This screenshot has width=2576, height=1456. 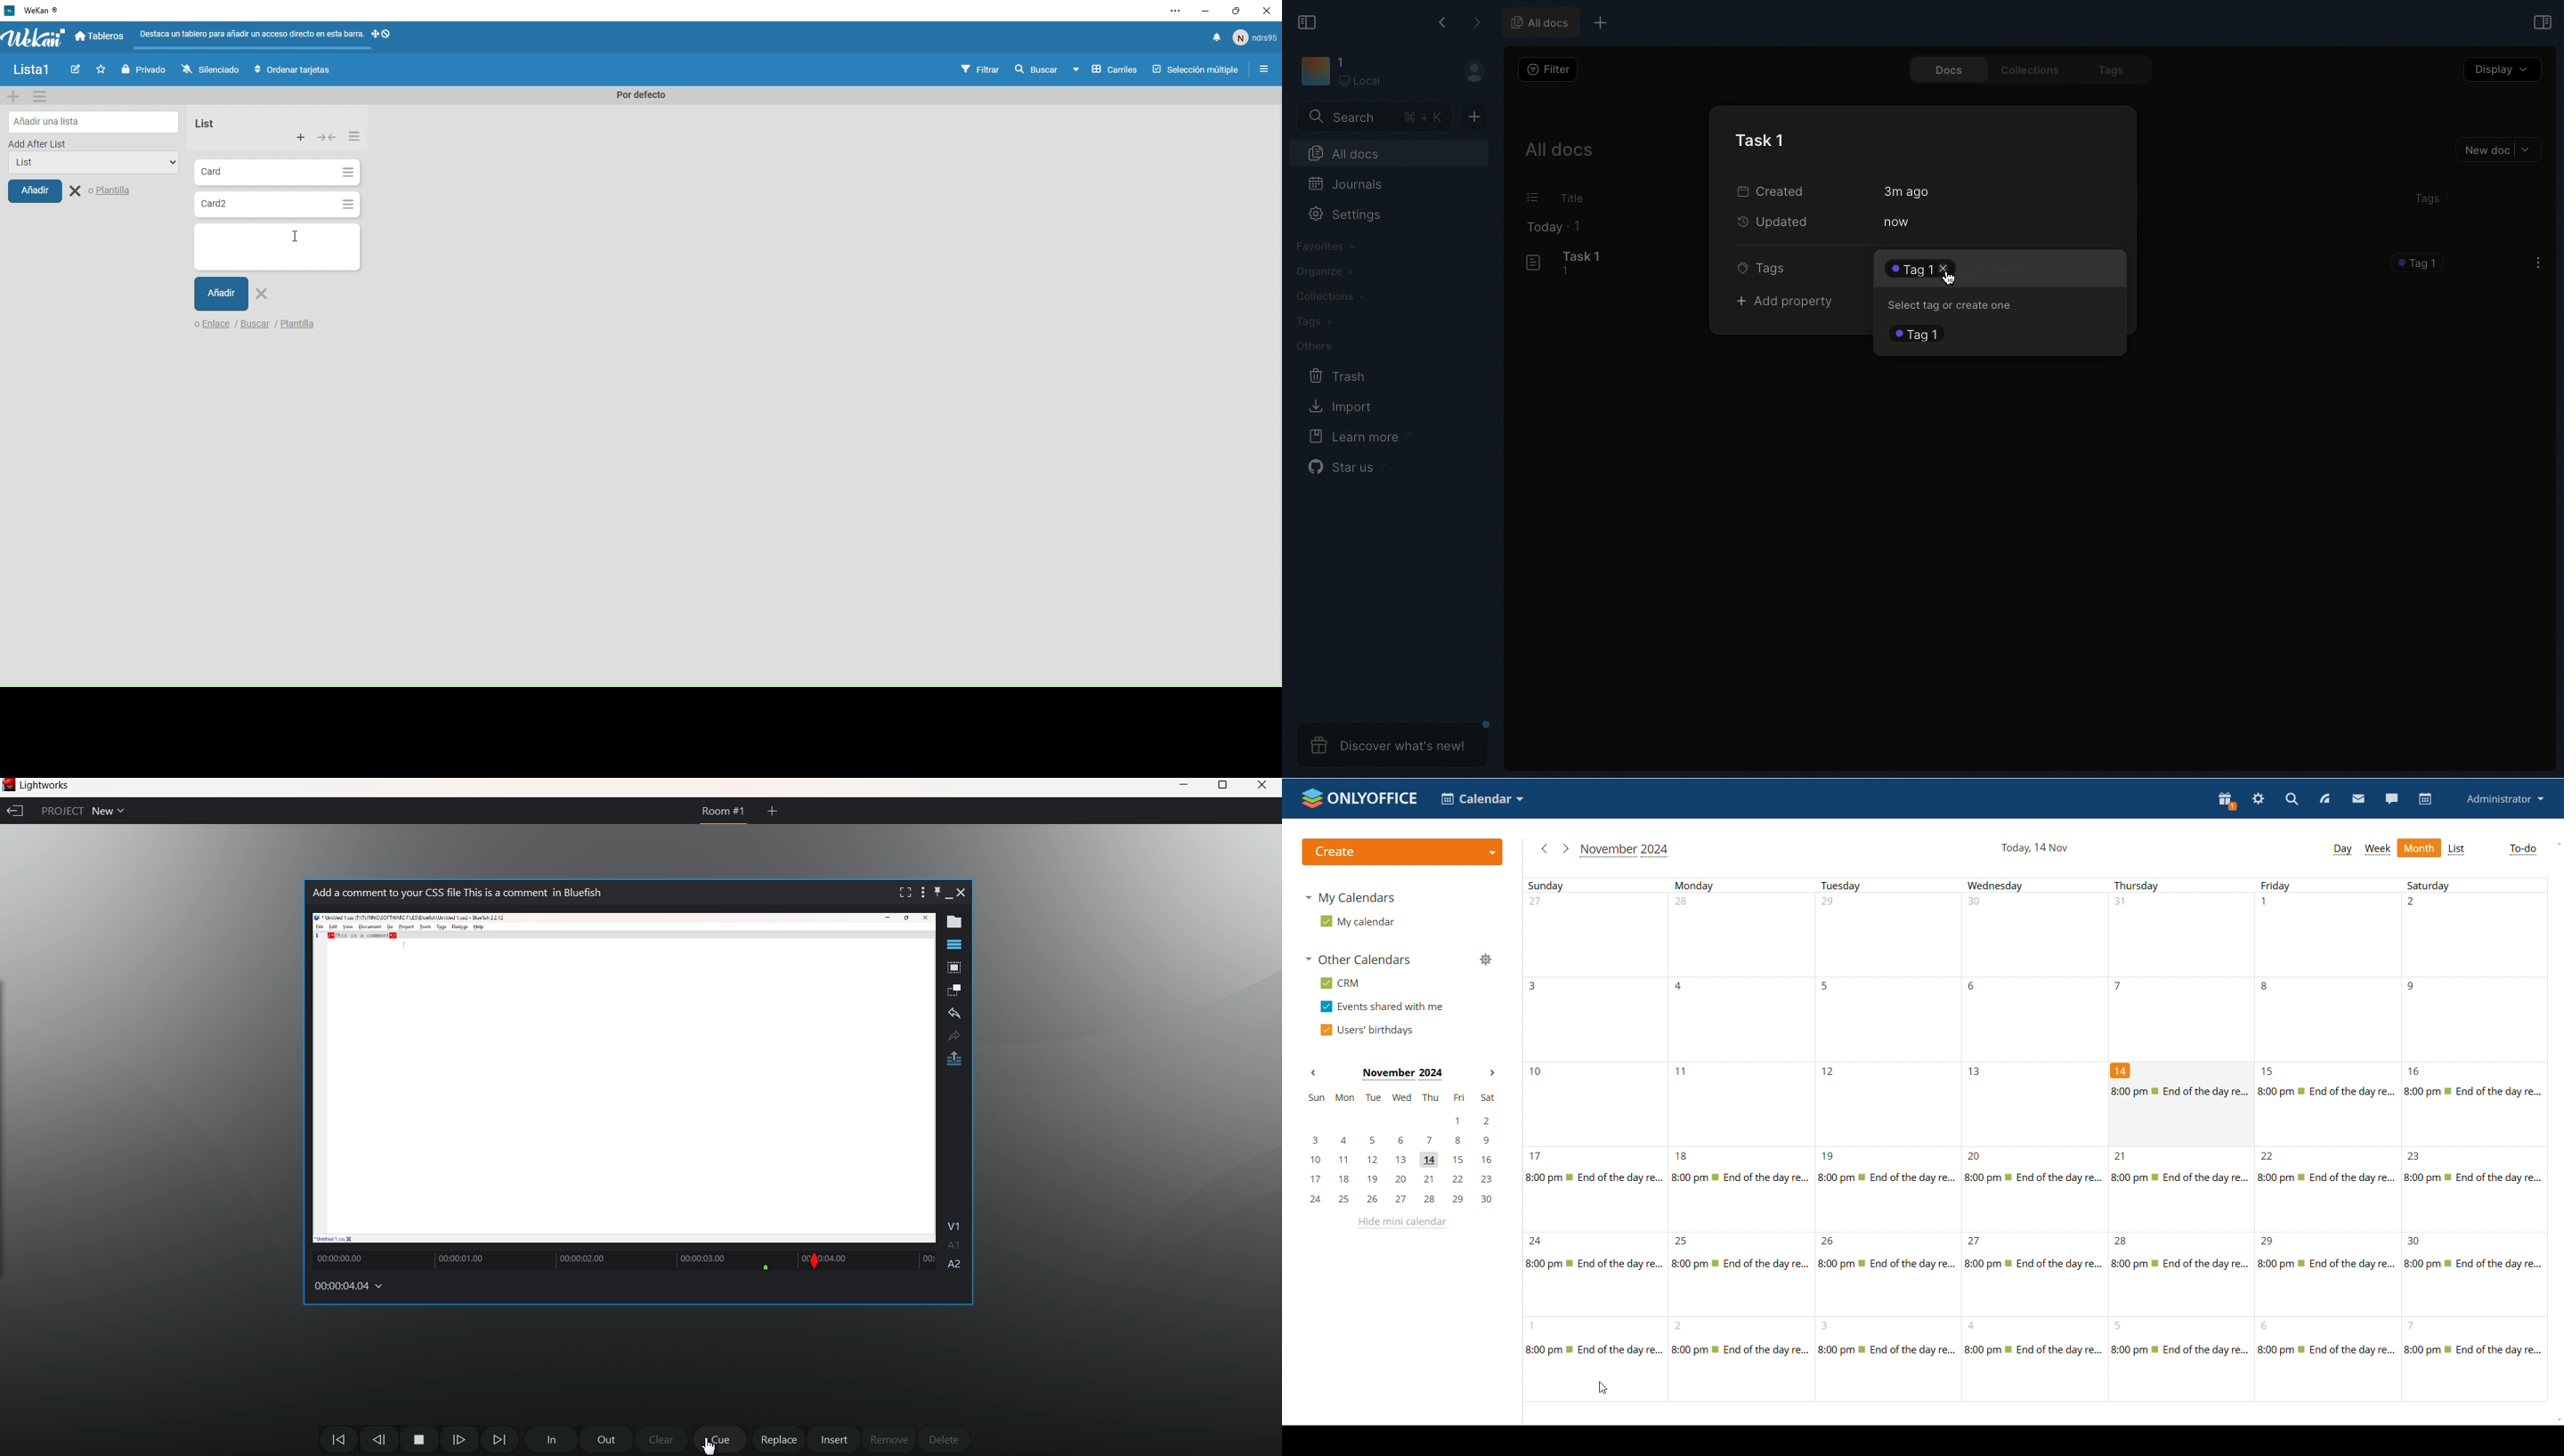 I want to click on Journals, so click(x=1342, y=182).